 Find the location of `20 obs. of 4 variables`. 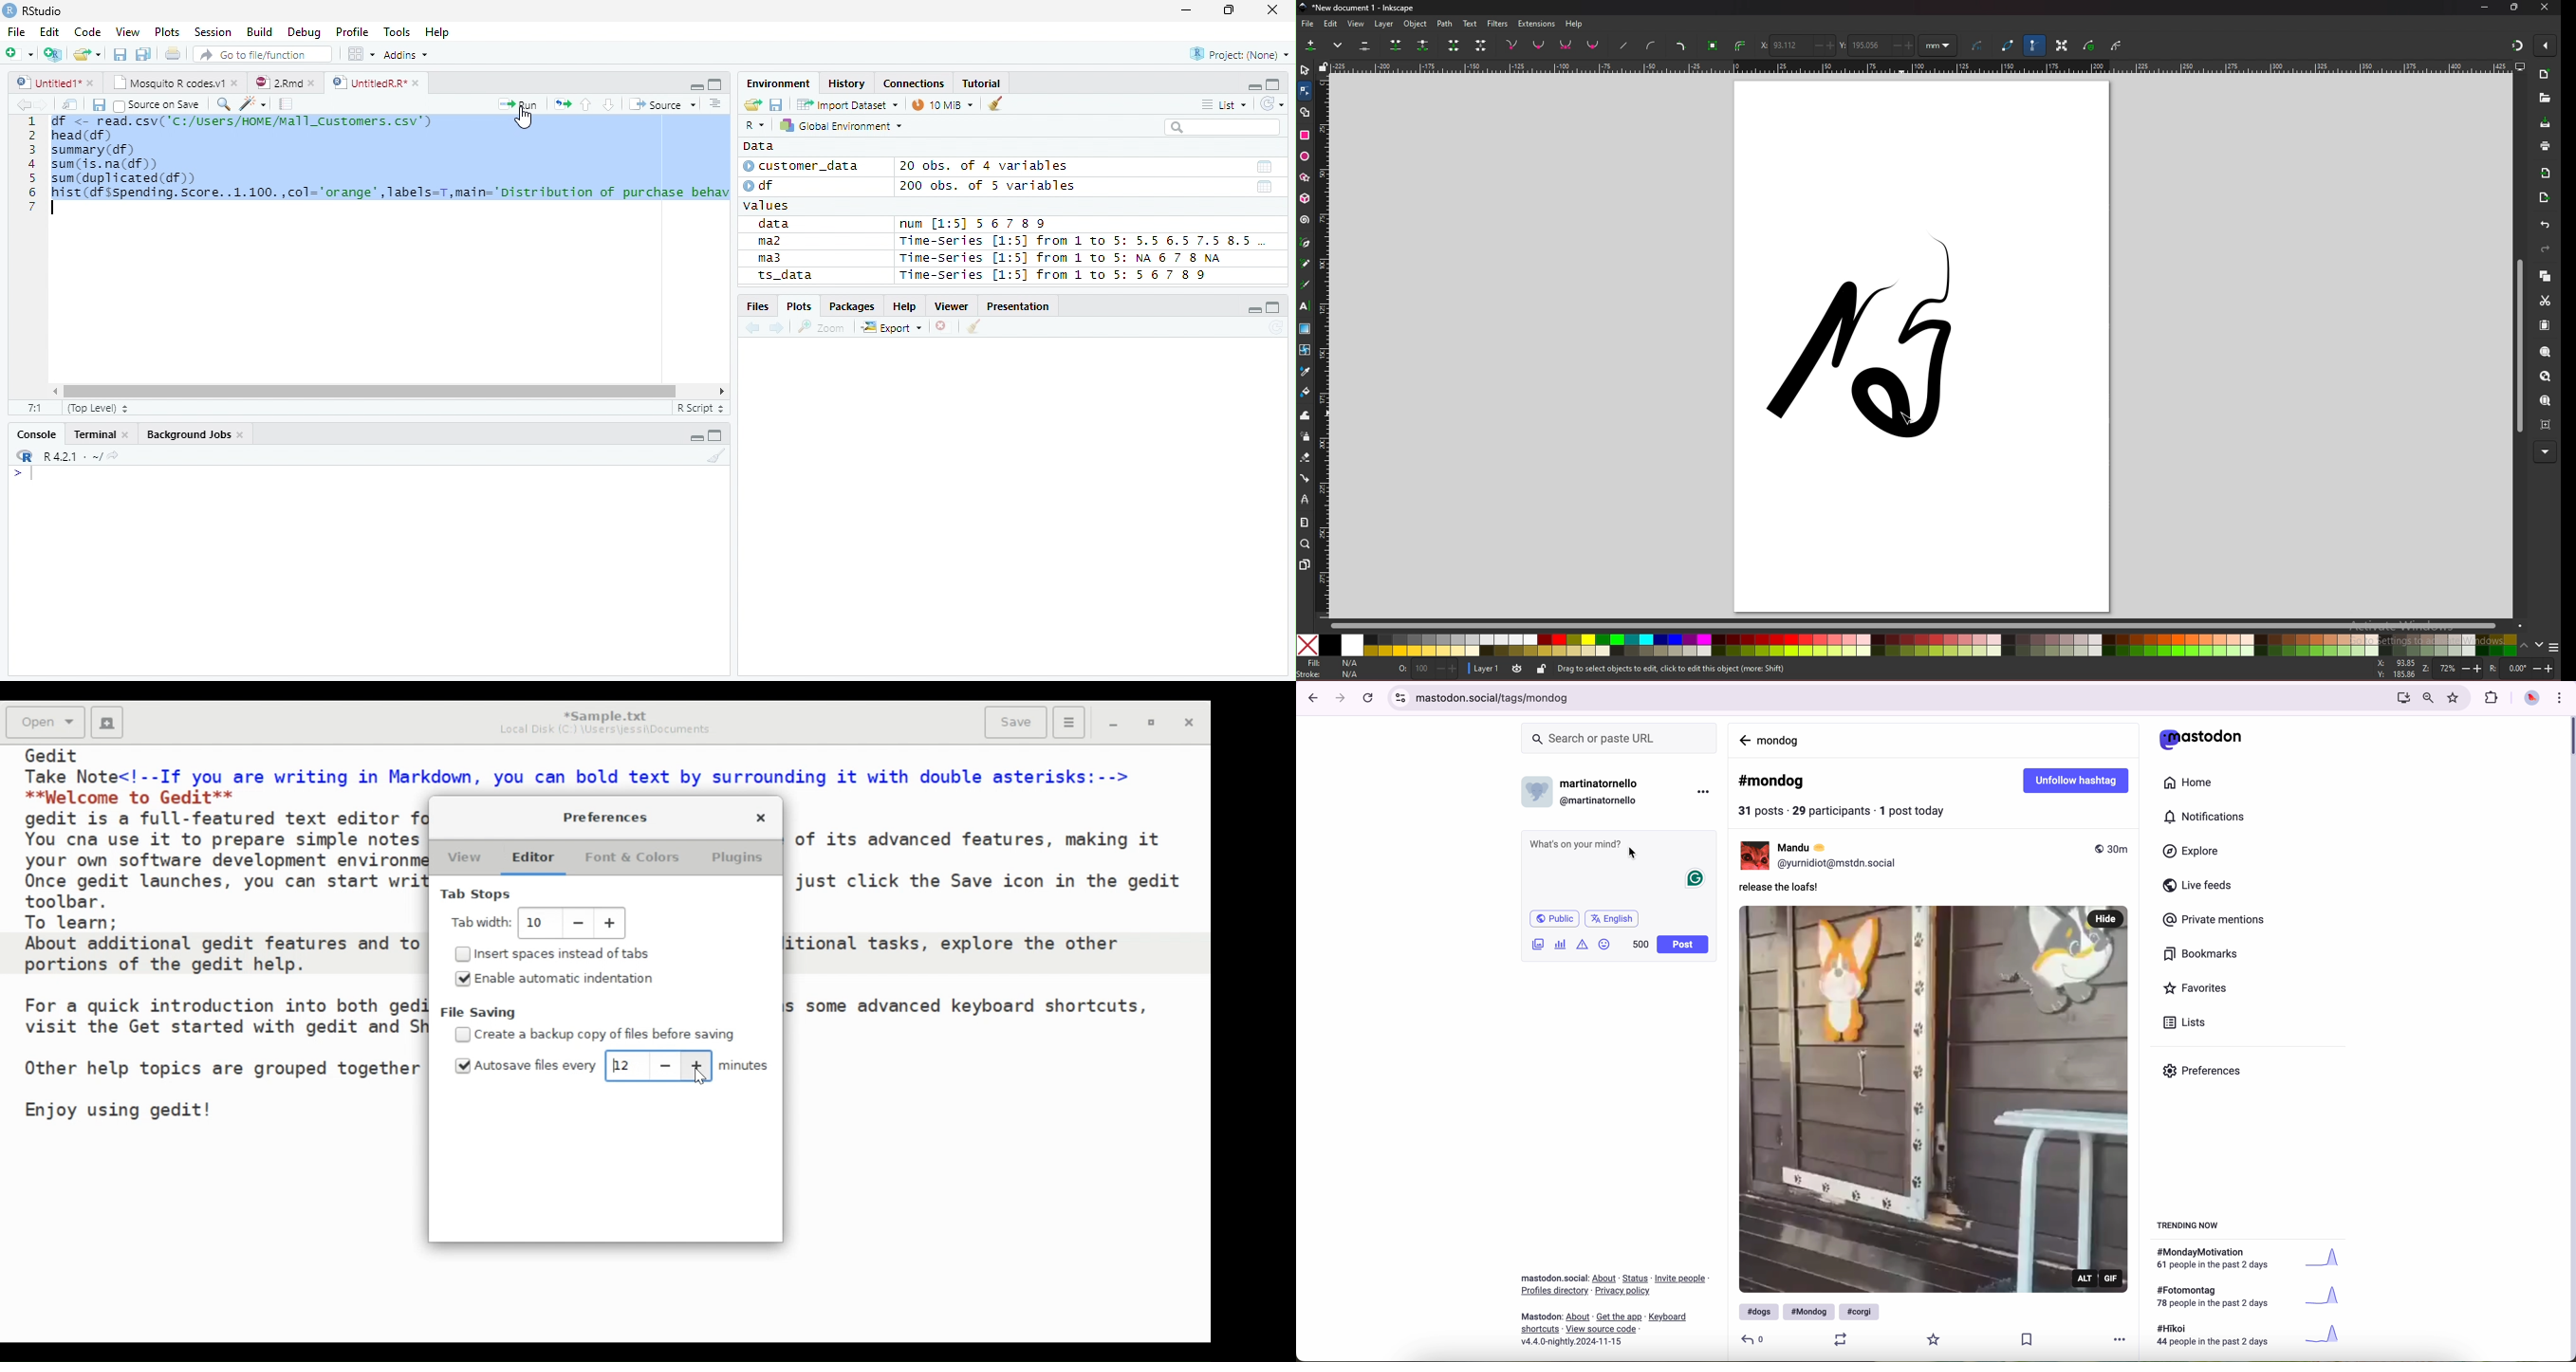

20 obs. of 4 variables is located at coordinates (985, 168).